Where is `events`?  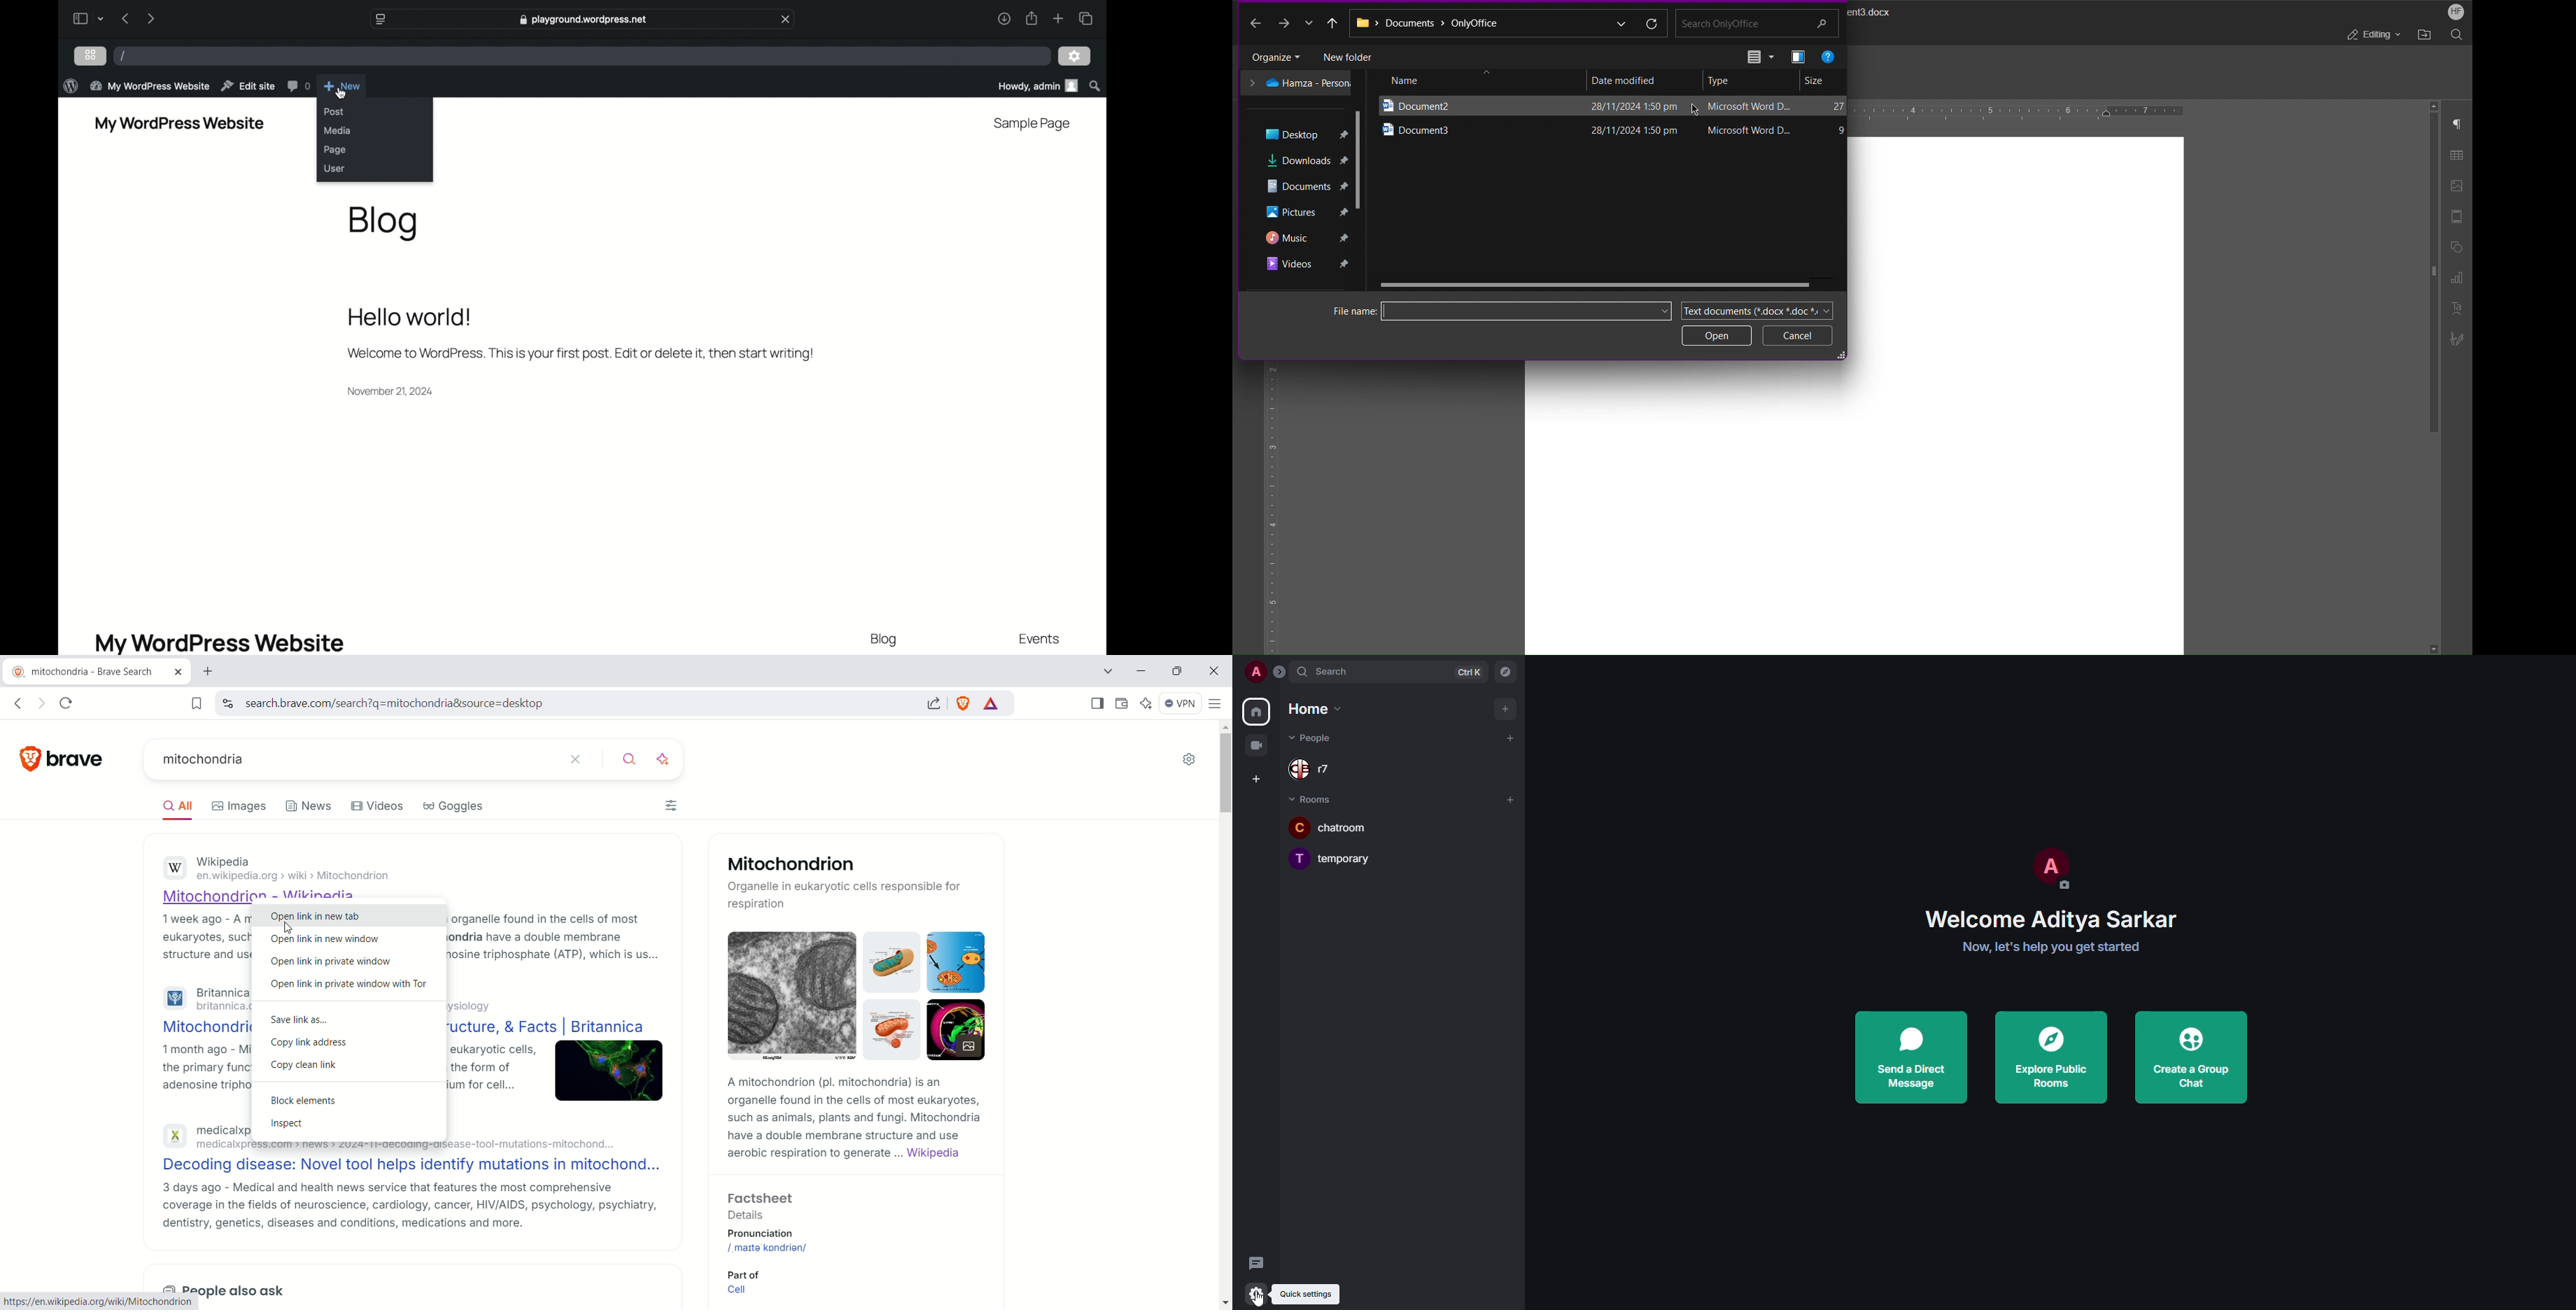
events is located at coordinates (1041, 639).